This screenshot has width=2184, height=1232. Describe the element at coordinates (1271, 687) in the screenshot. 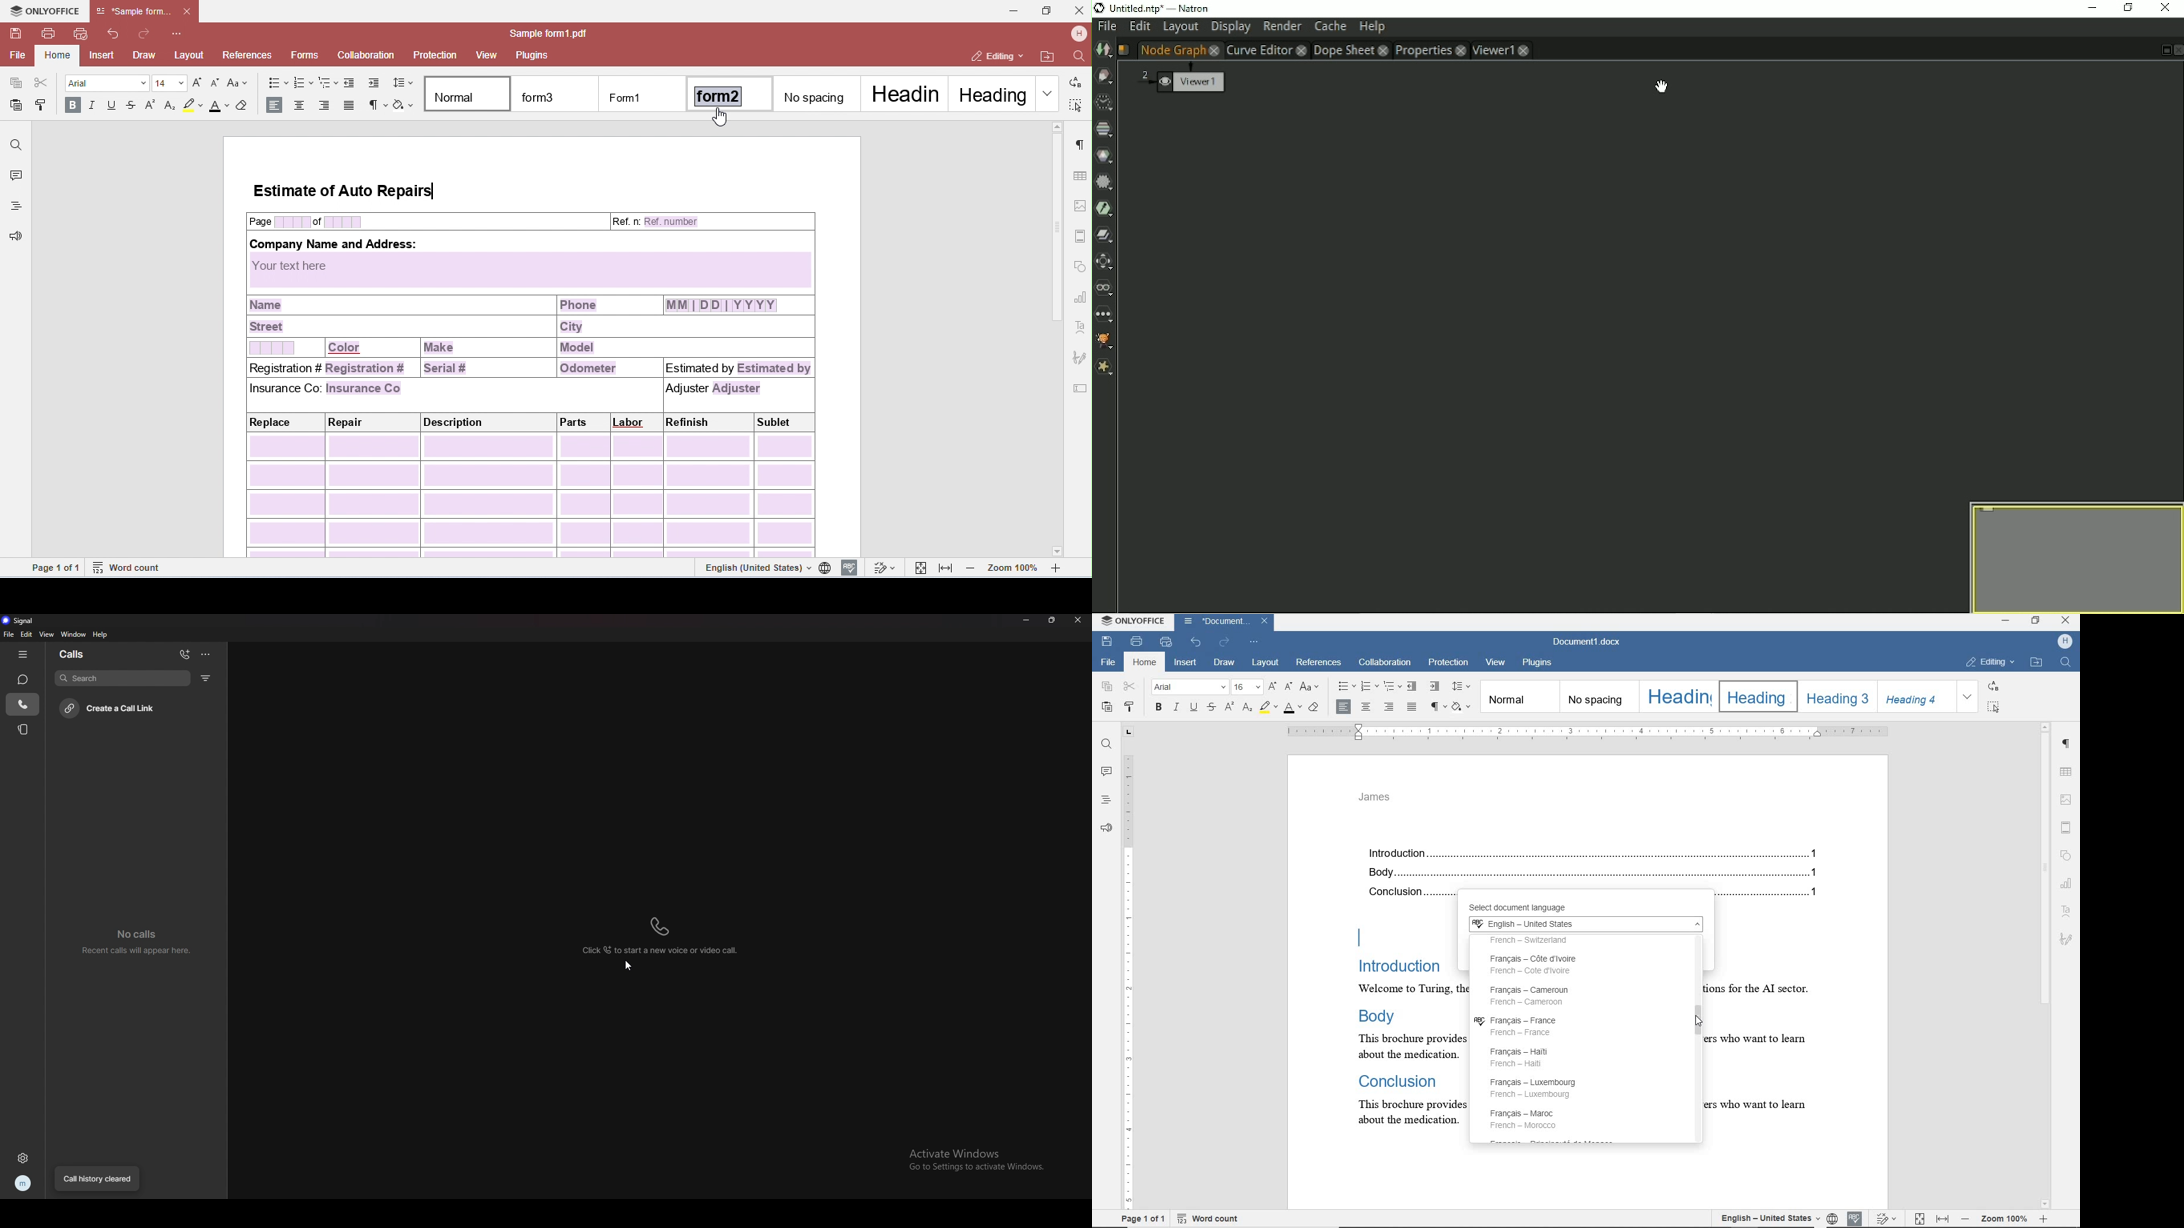

I see `increment font size` at that location.